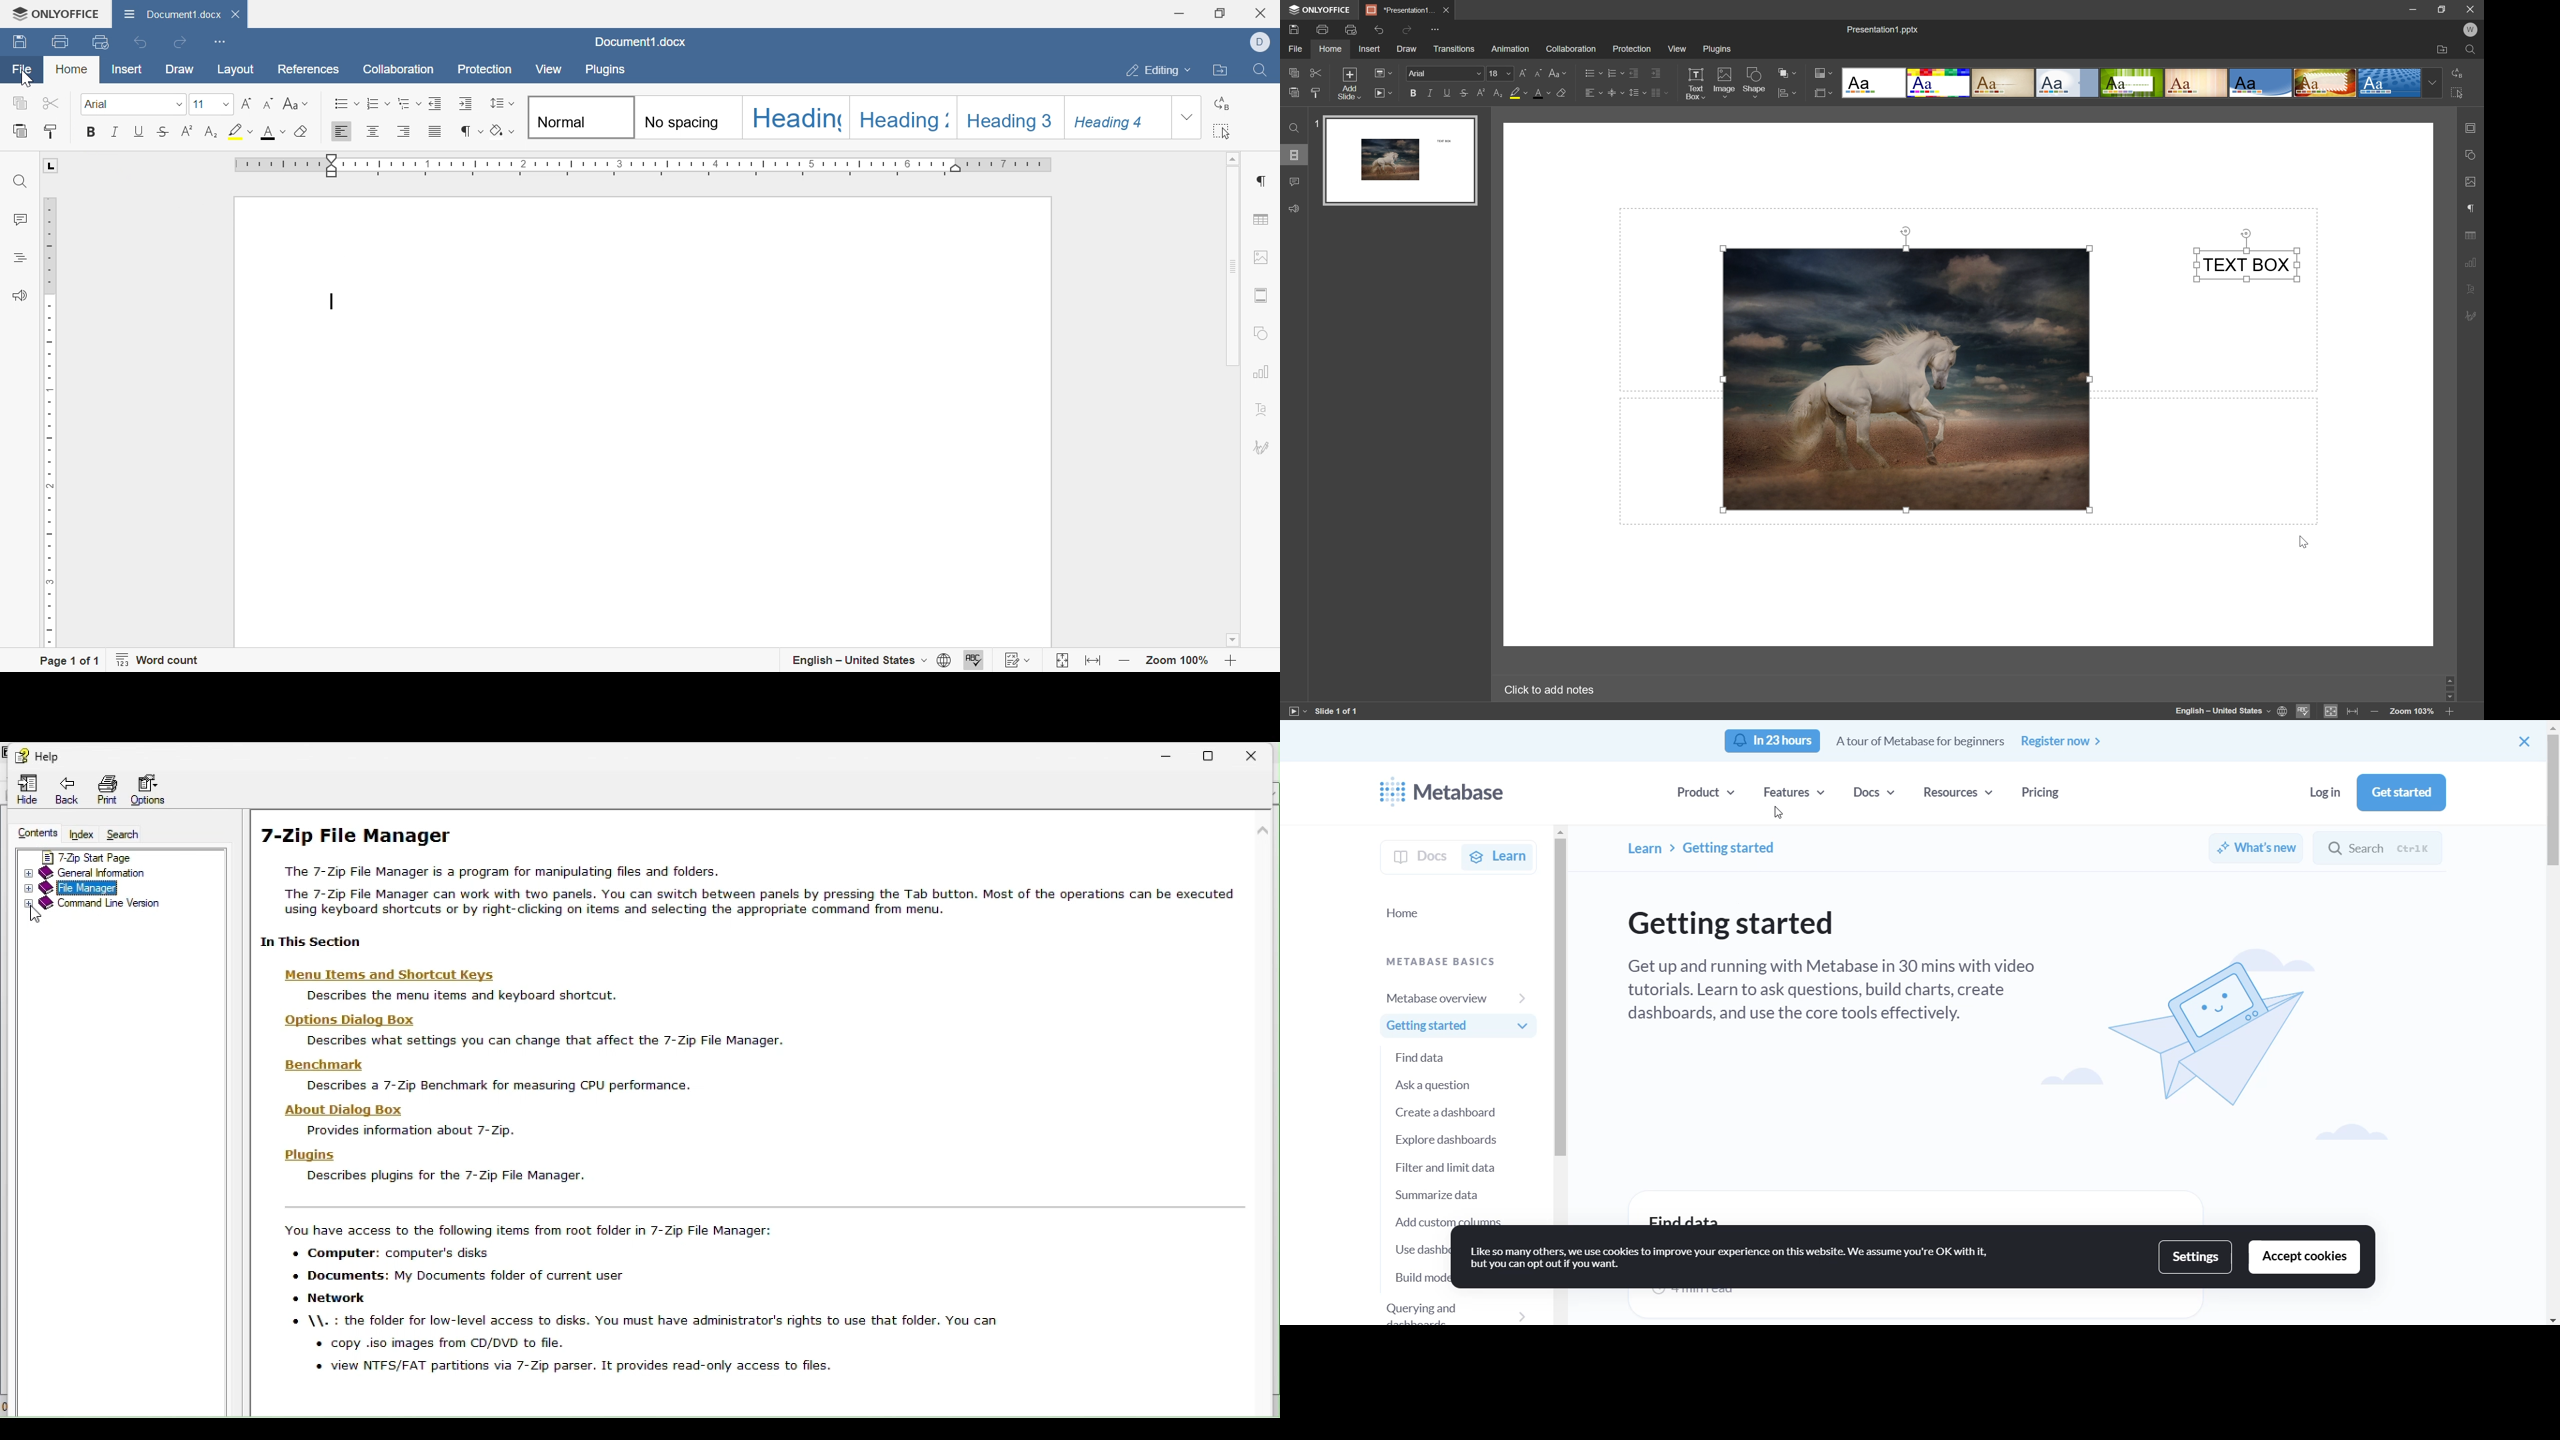  Describe the element at coordinates (2305, 712) in the screenshot. I see `spell checking` at that location.